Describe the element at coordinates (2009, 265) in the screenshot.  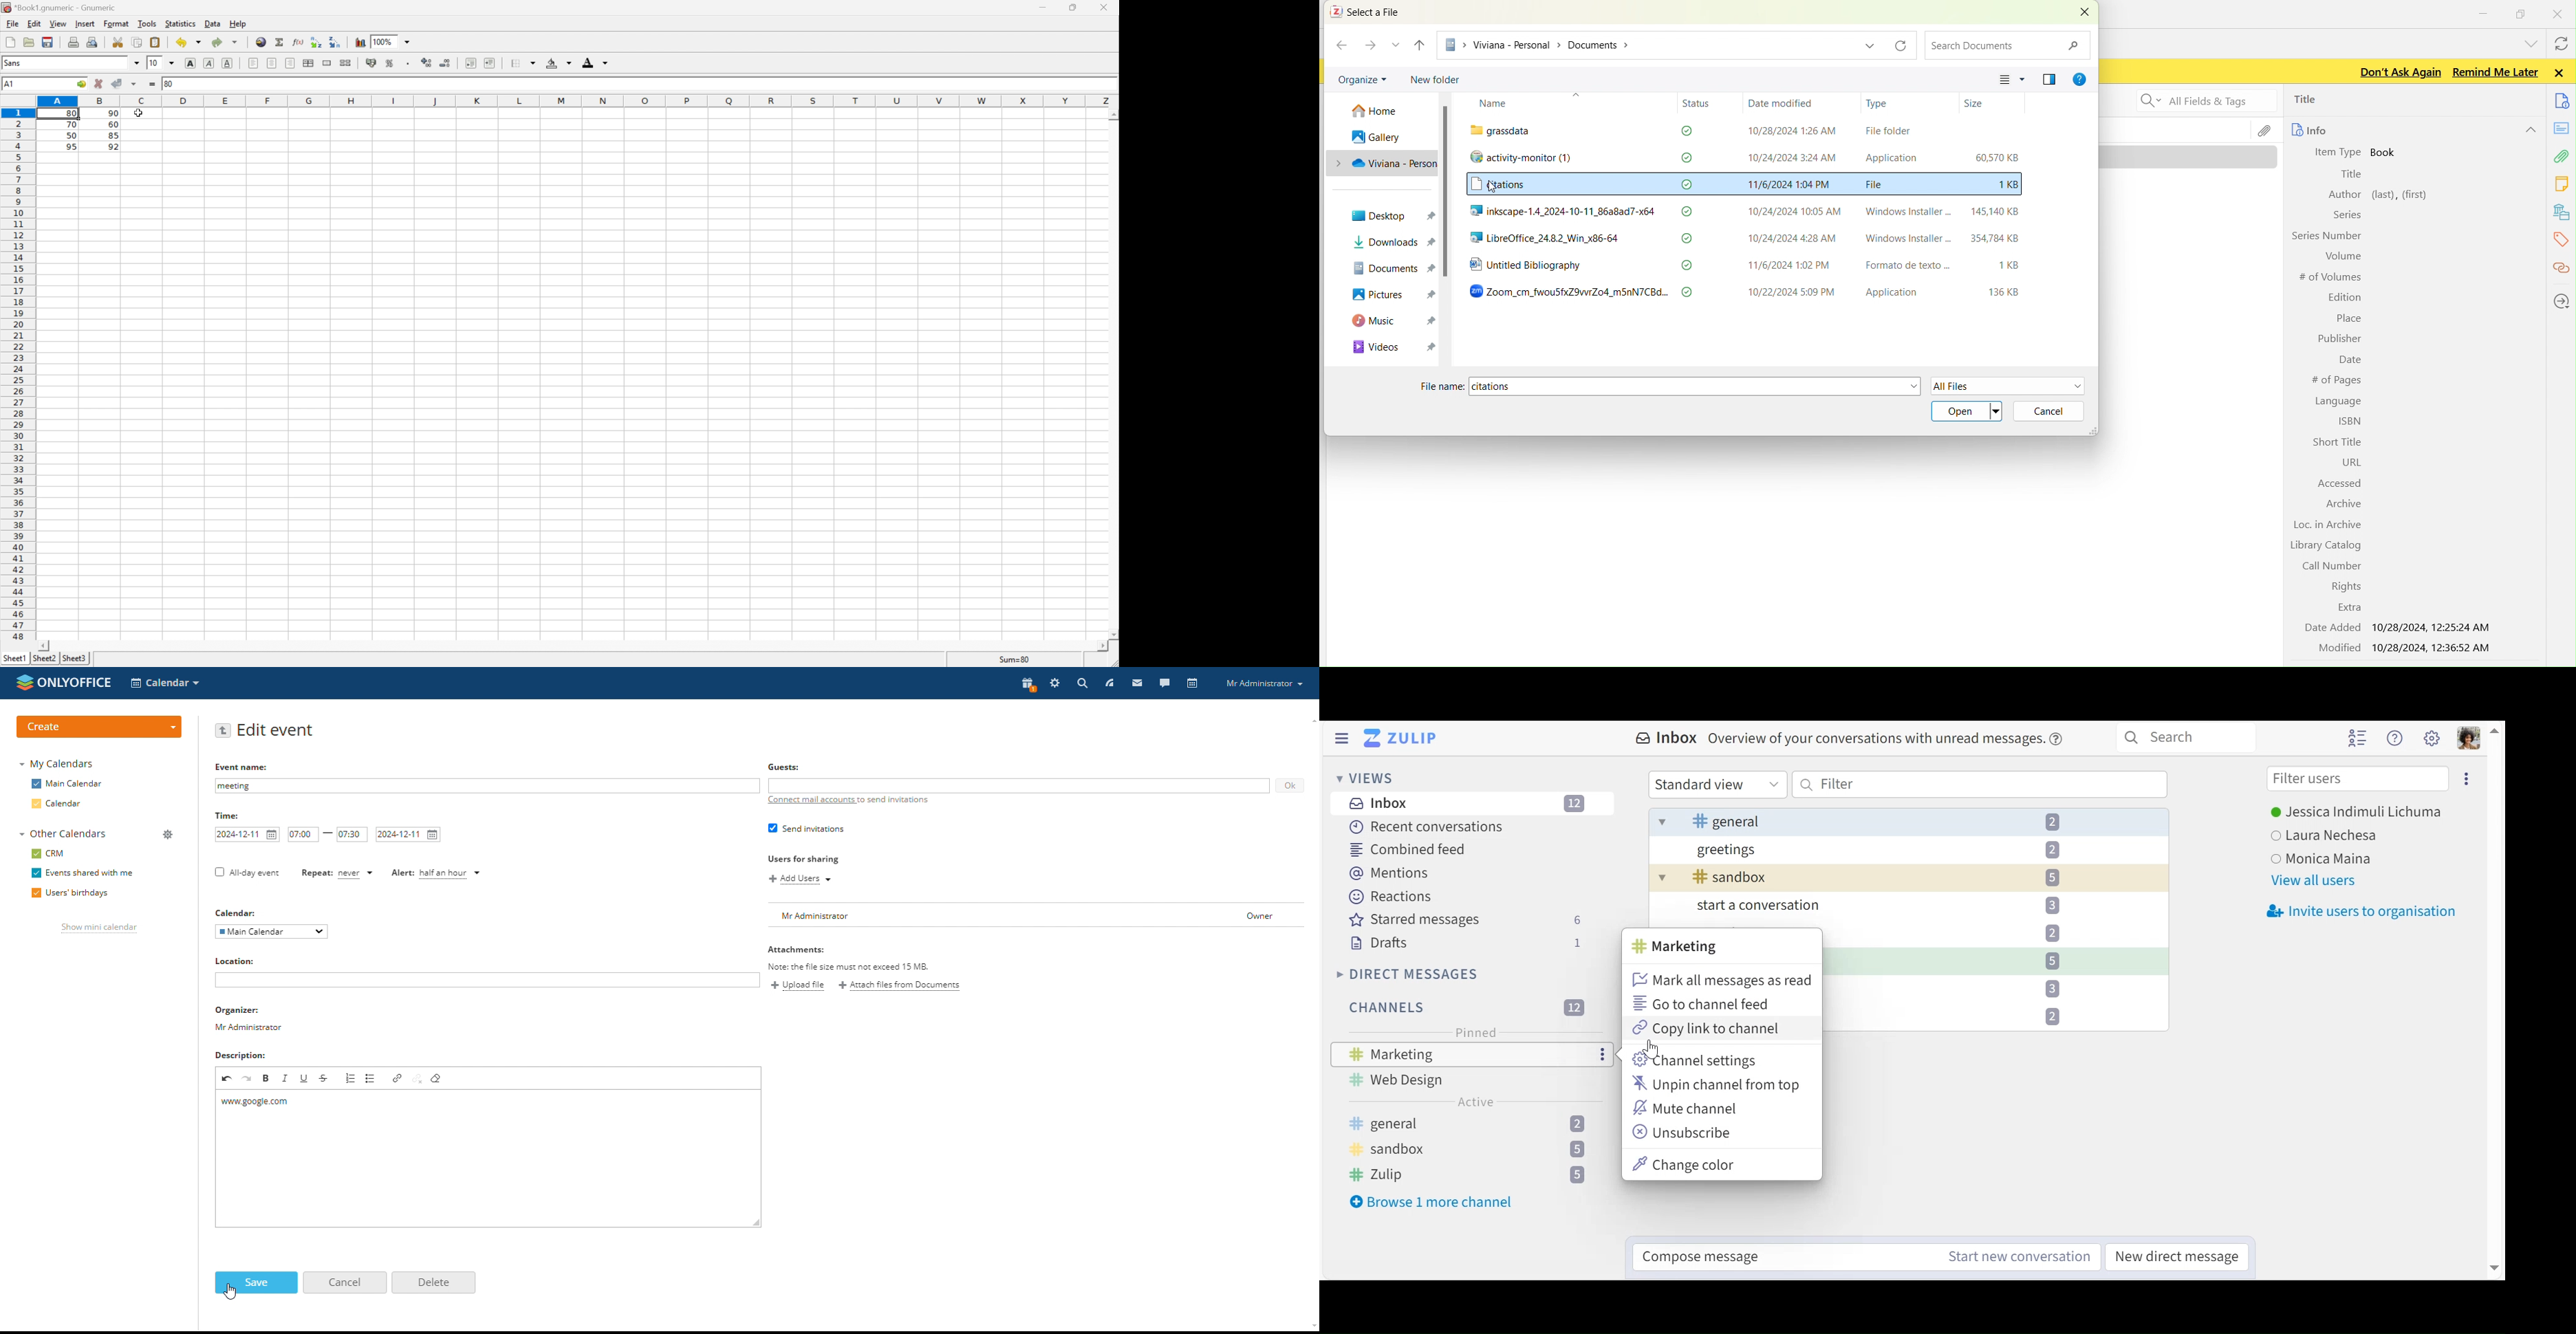
I see `1KB` at that location.